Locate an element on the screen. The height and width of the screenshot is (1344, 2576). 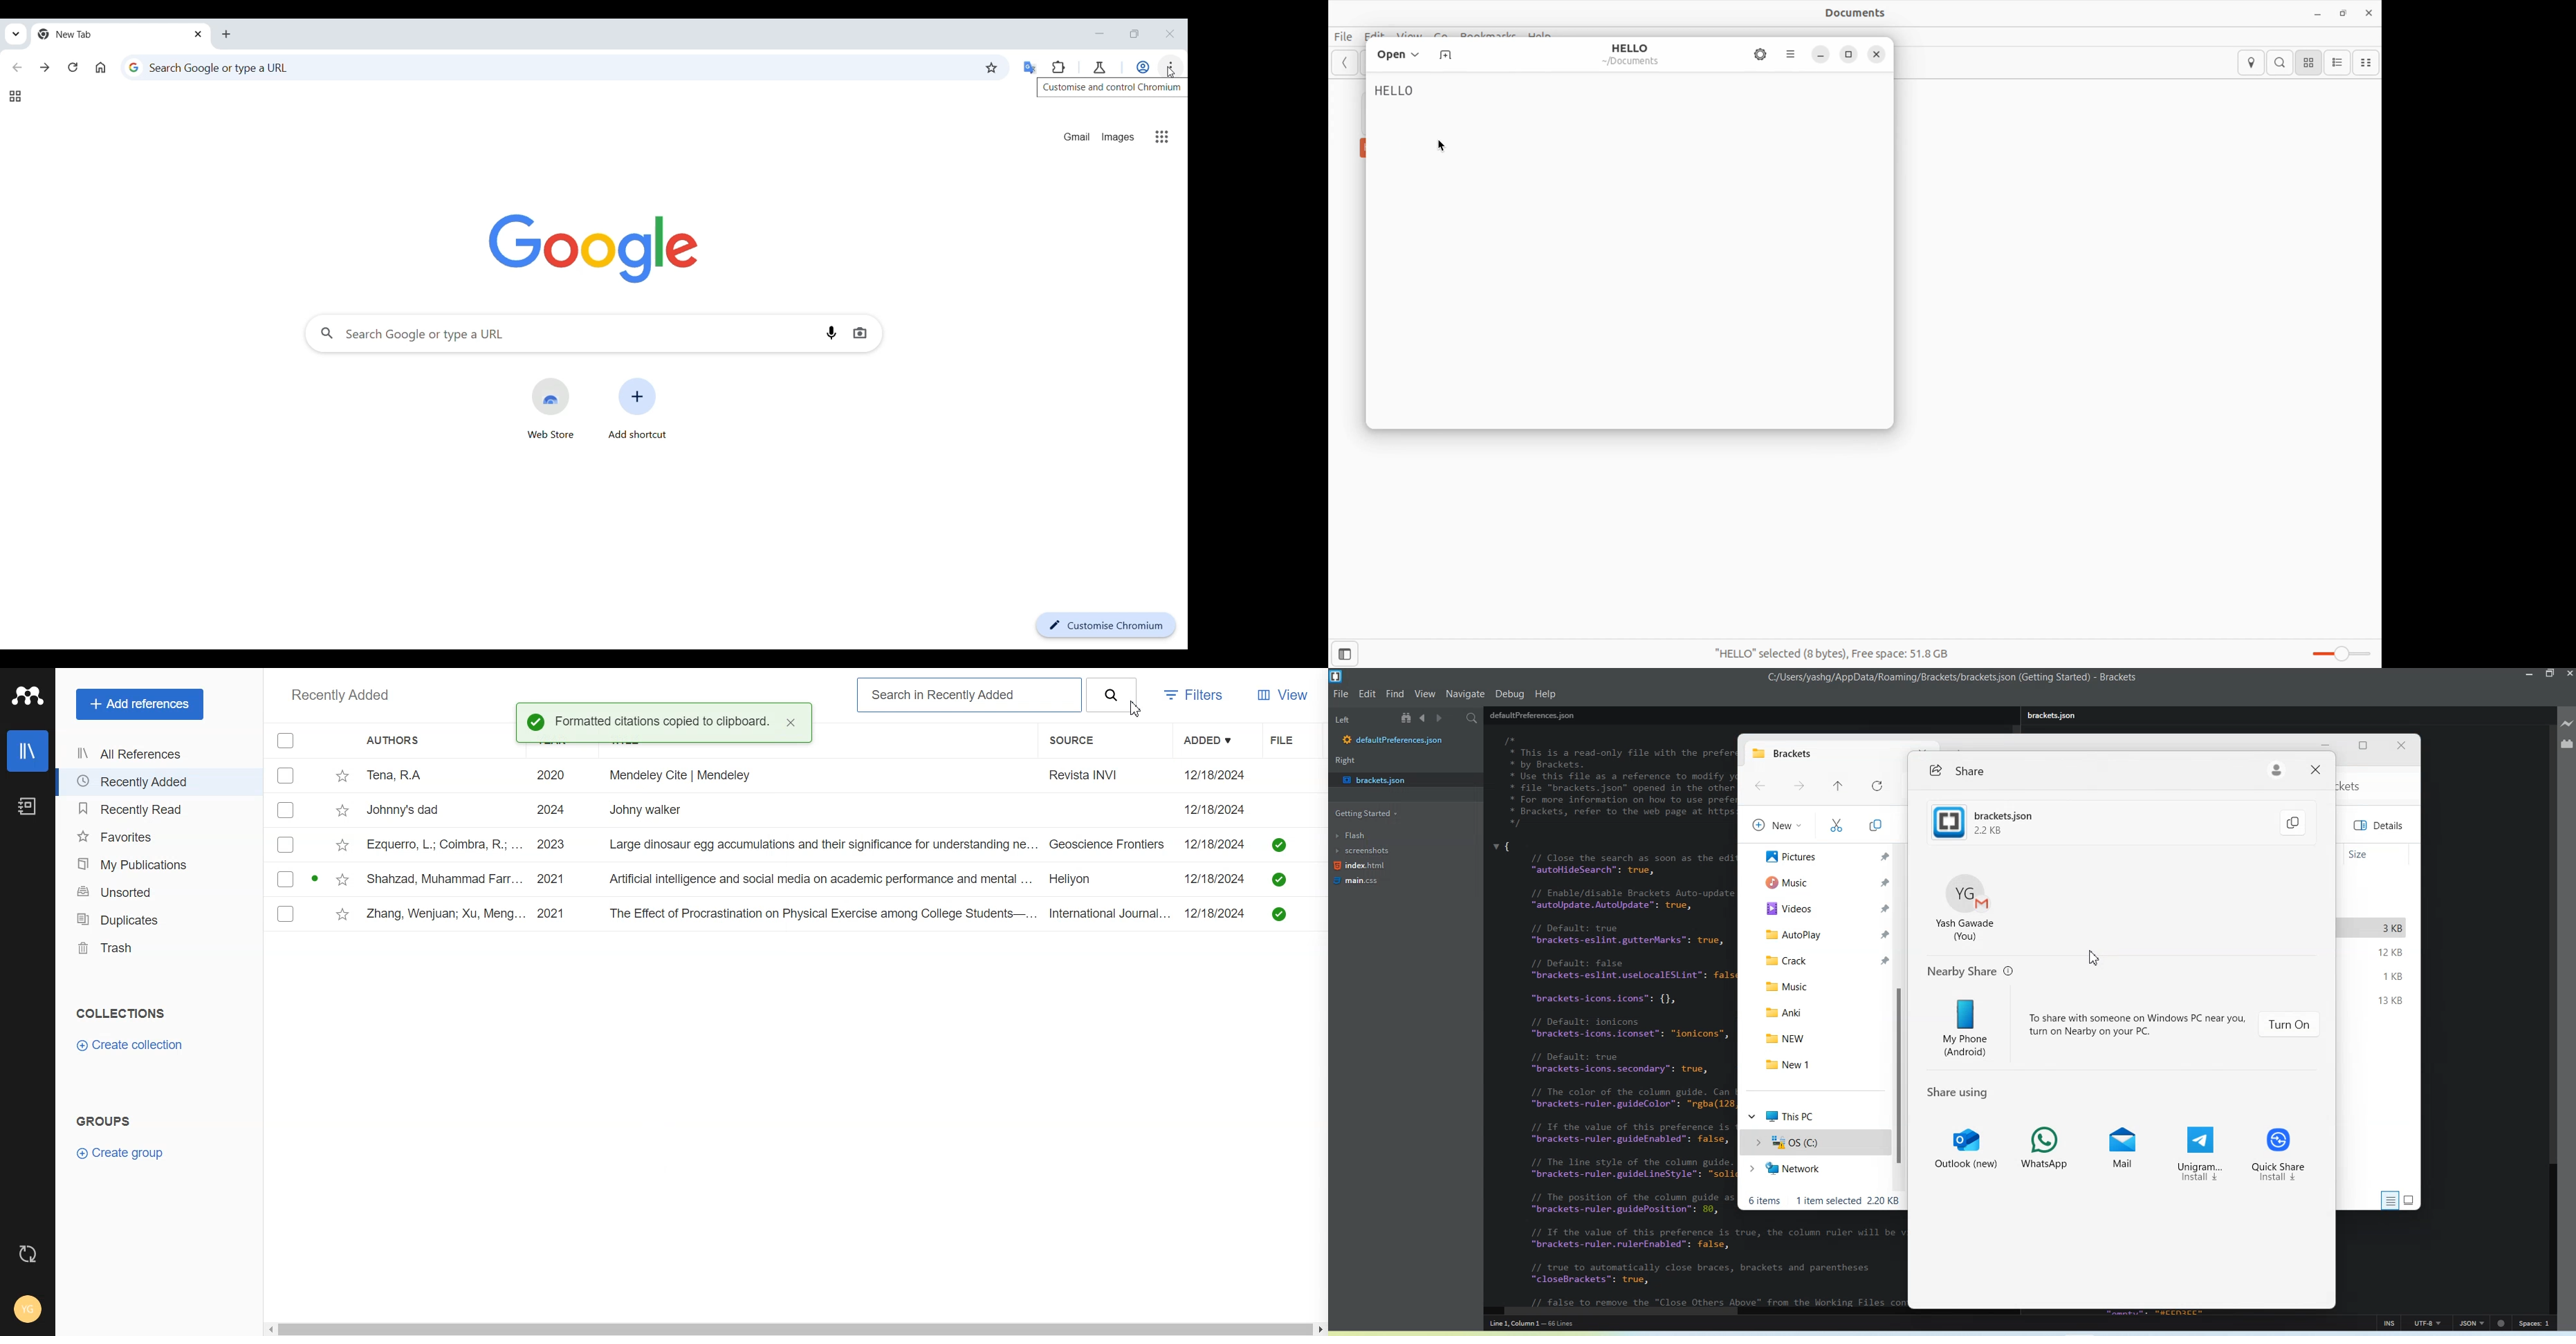
to share with someone on windows pc near you turn on nearby on your pc is located at coordinates (2135, 1023).